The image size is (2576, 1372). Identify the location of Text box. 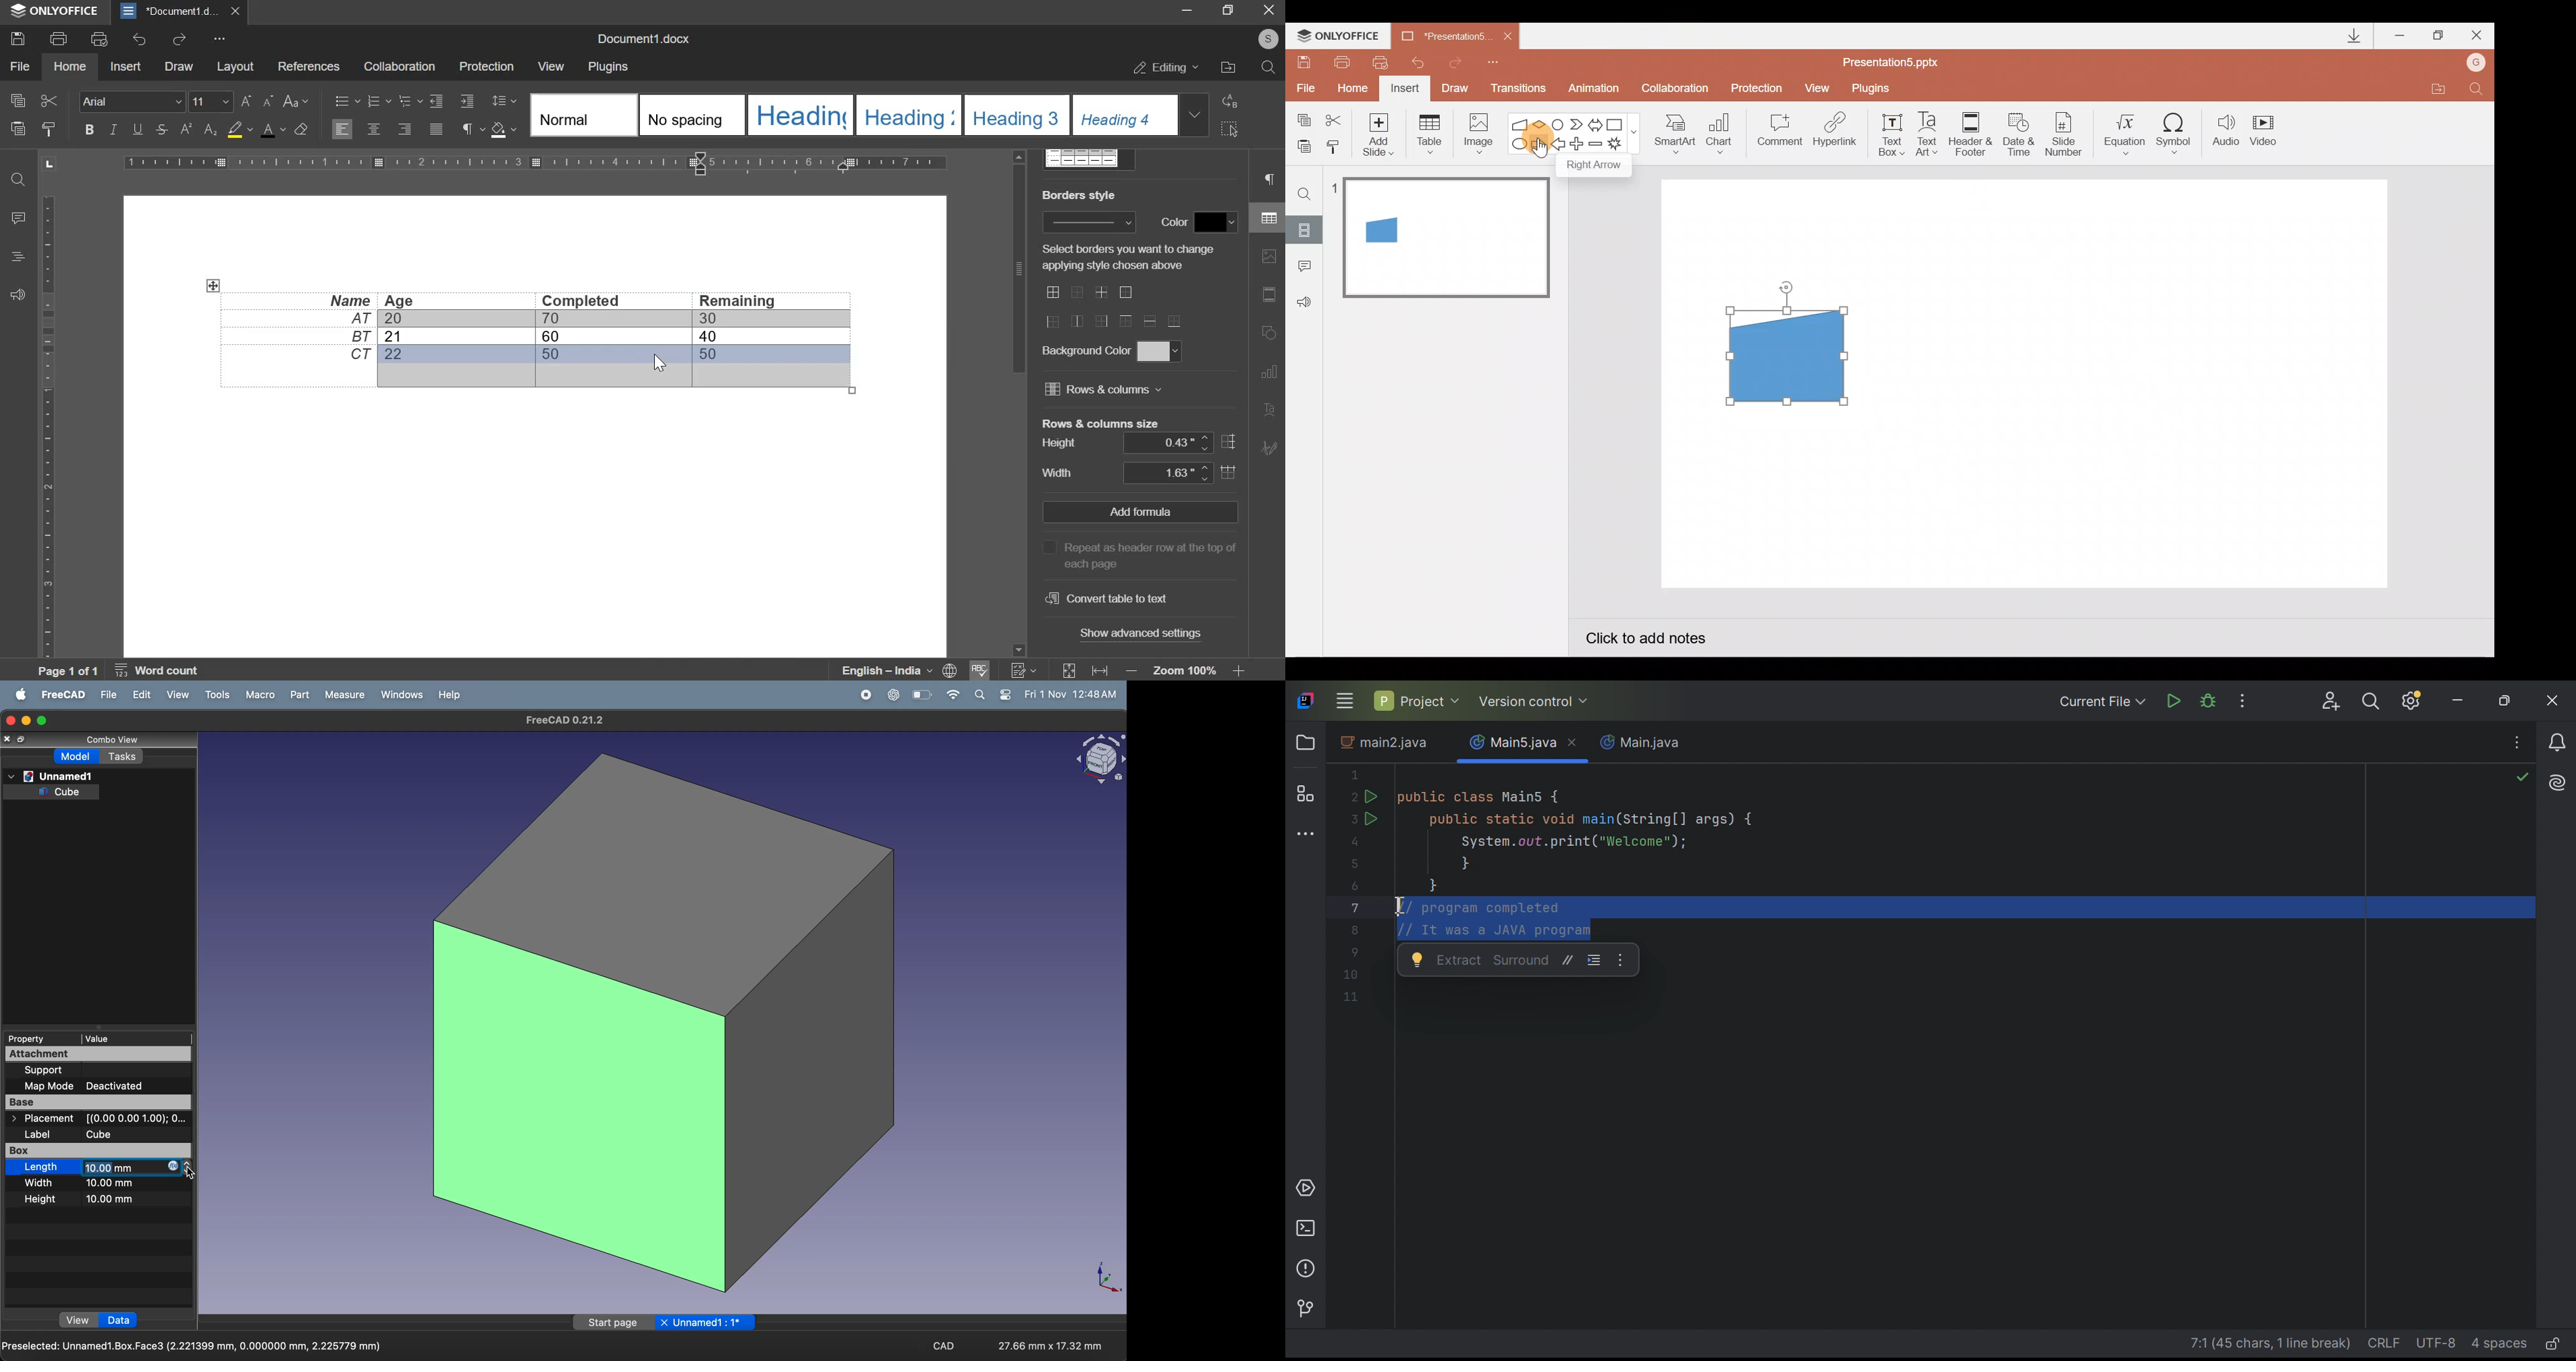
(1888, 133).